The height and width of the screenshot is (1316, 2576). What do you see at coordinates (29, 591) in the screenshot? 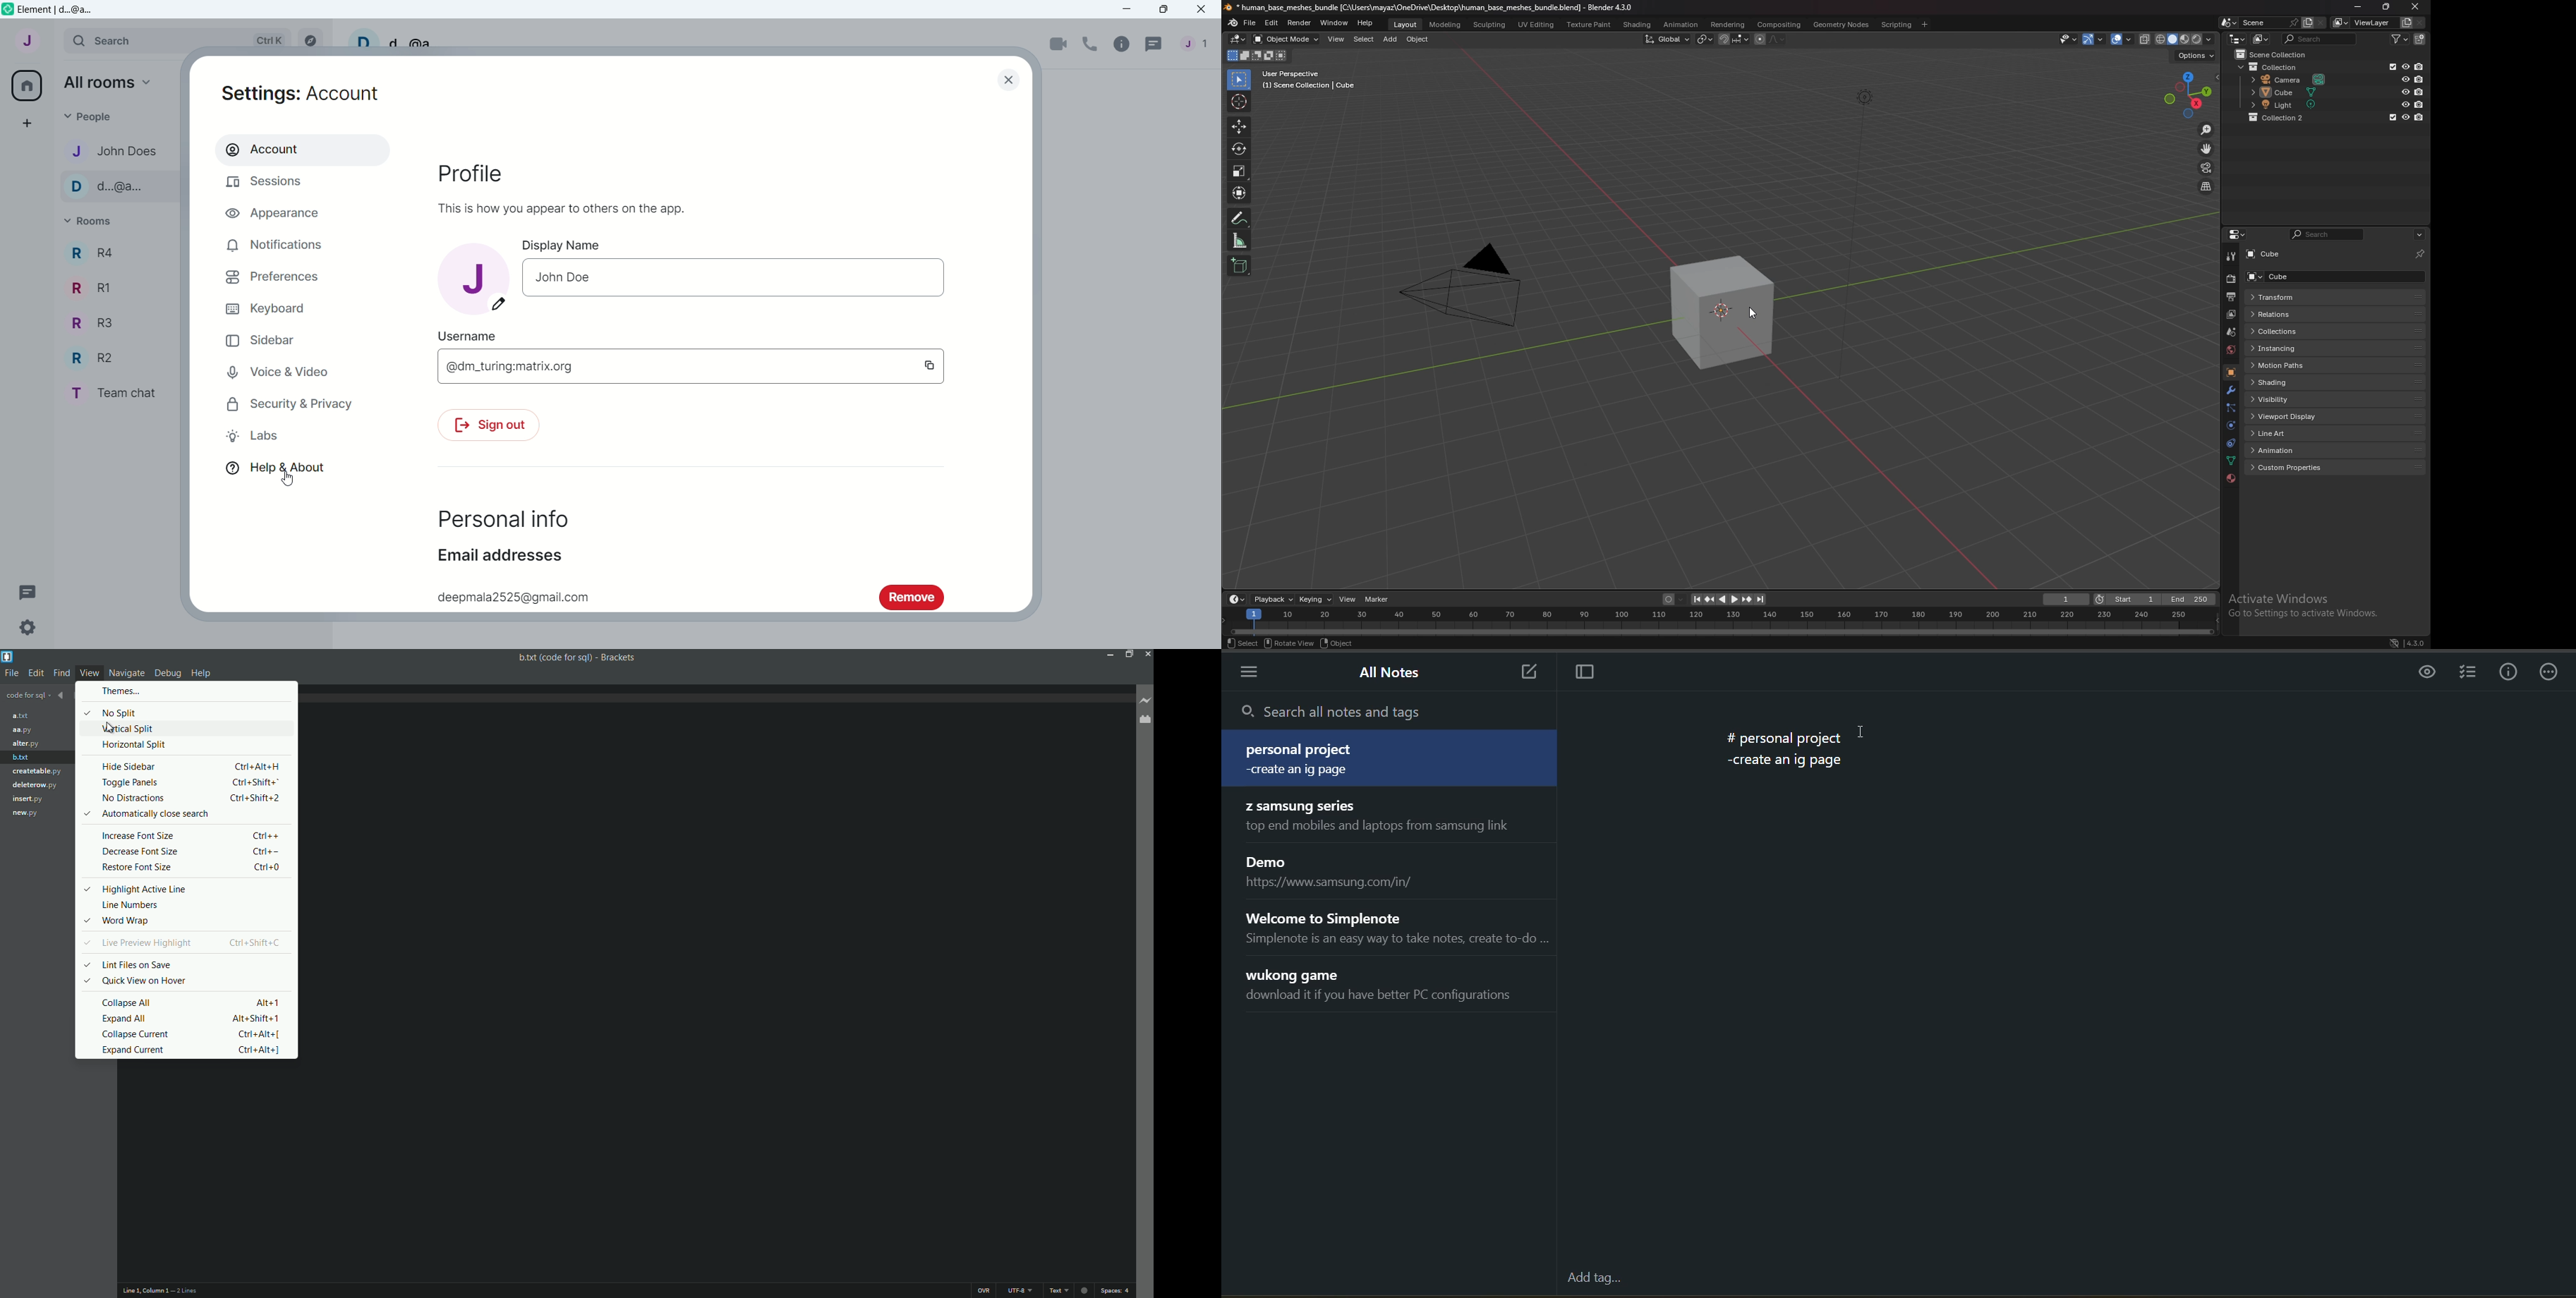
I see `Theads` at bounding box center [29, 591].